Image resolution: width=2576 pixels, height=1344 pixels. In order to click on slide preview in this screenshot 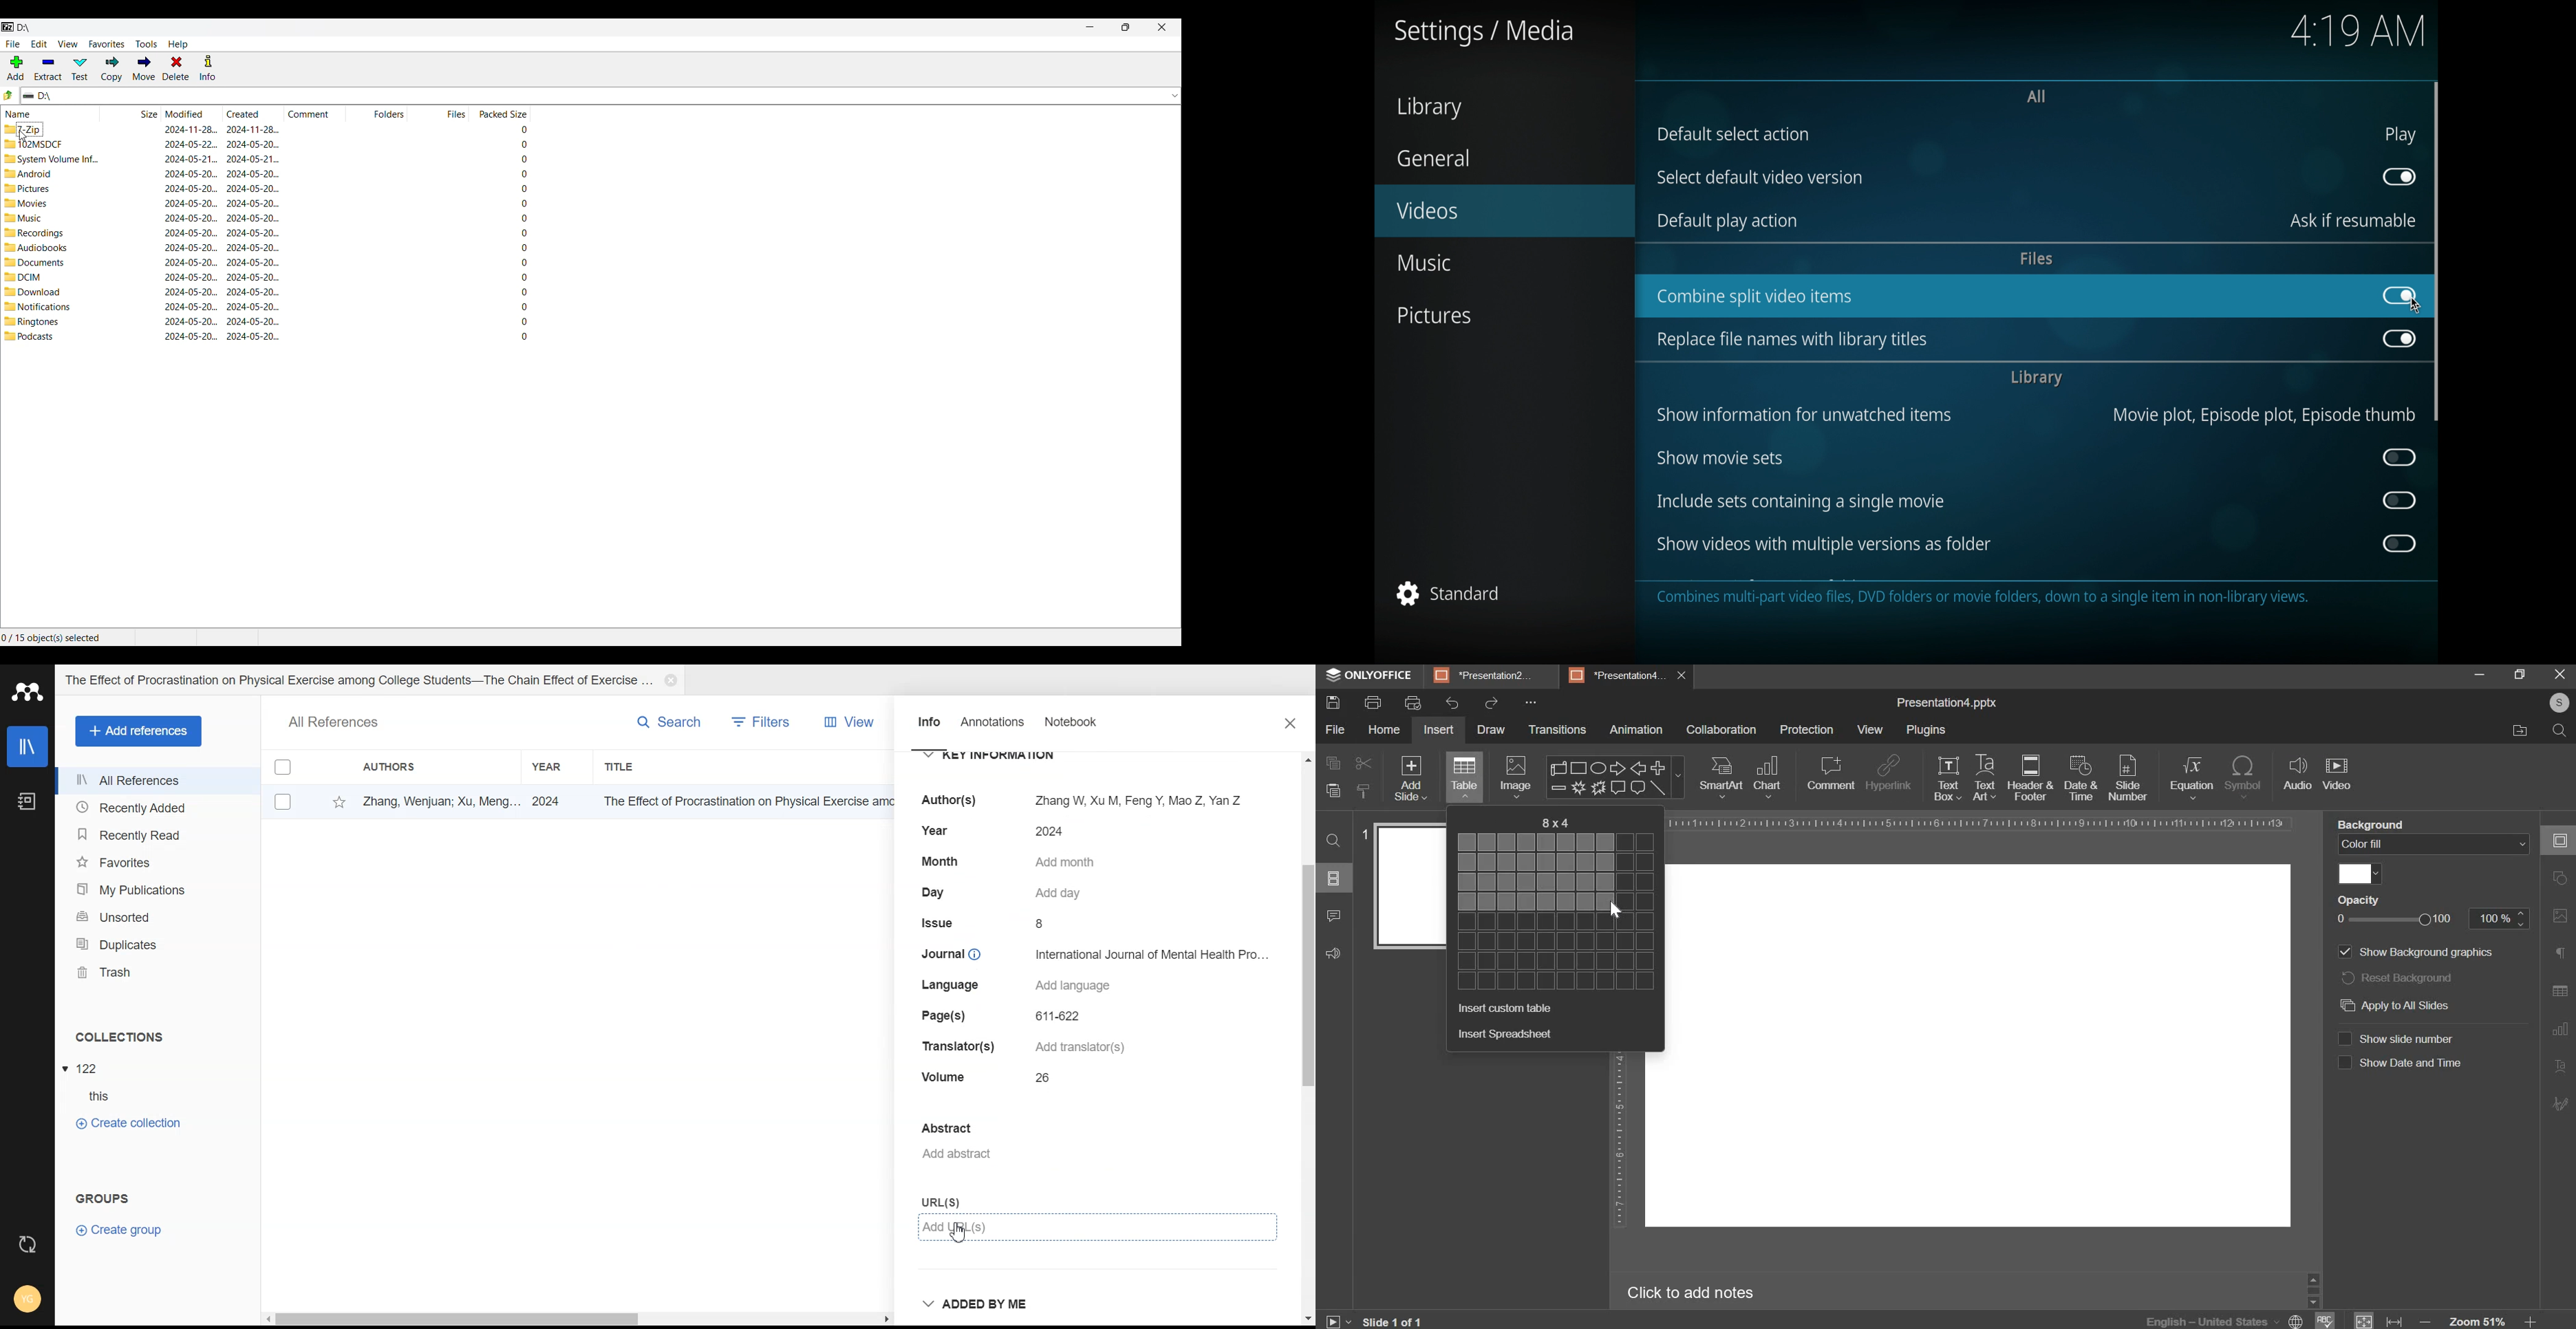, I will do `click(1410, 886)`.